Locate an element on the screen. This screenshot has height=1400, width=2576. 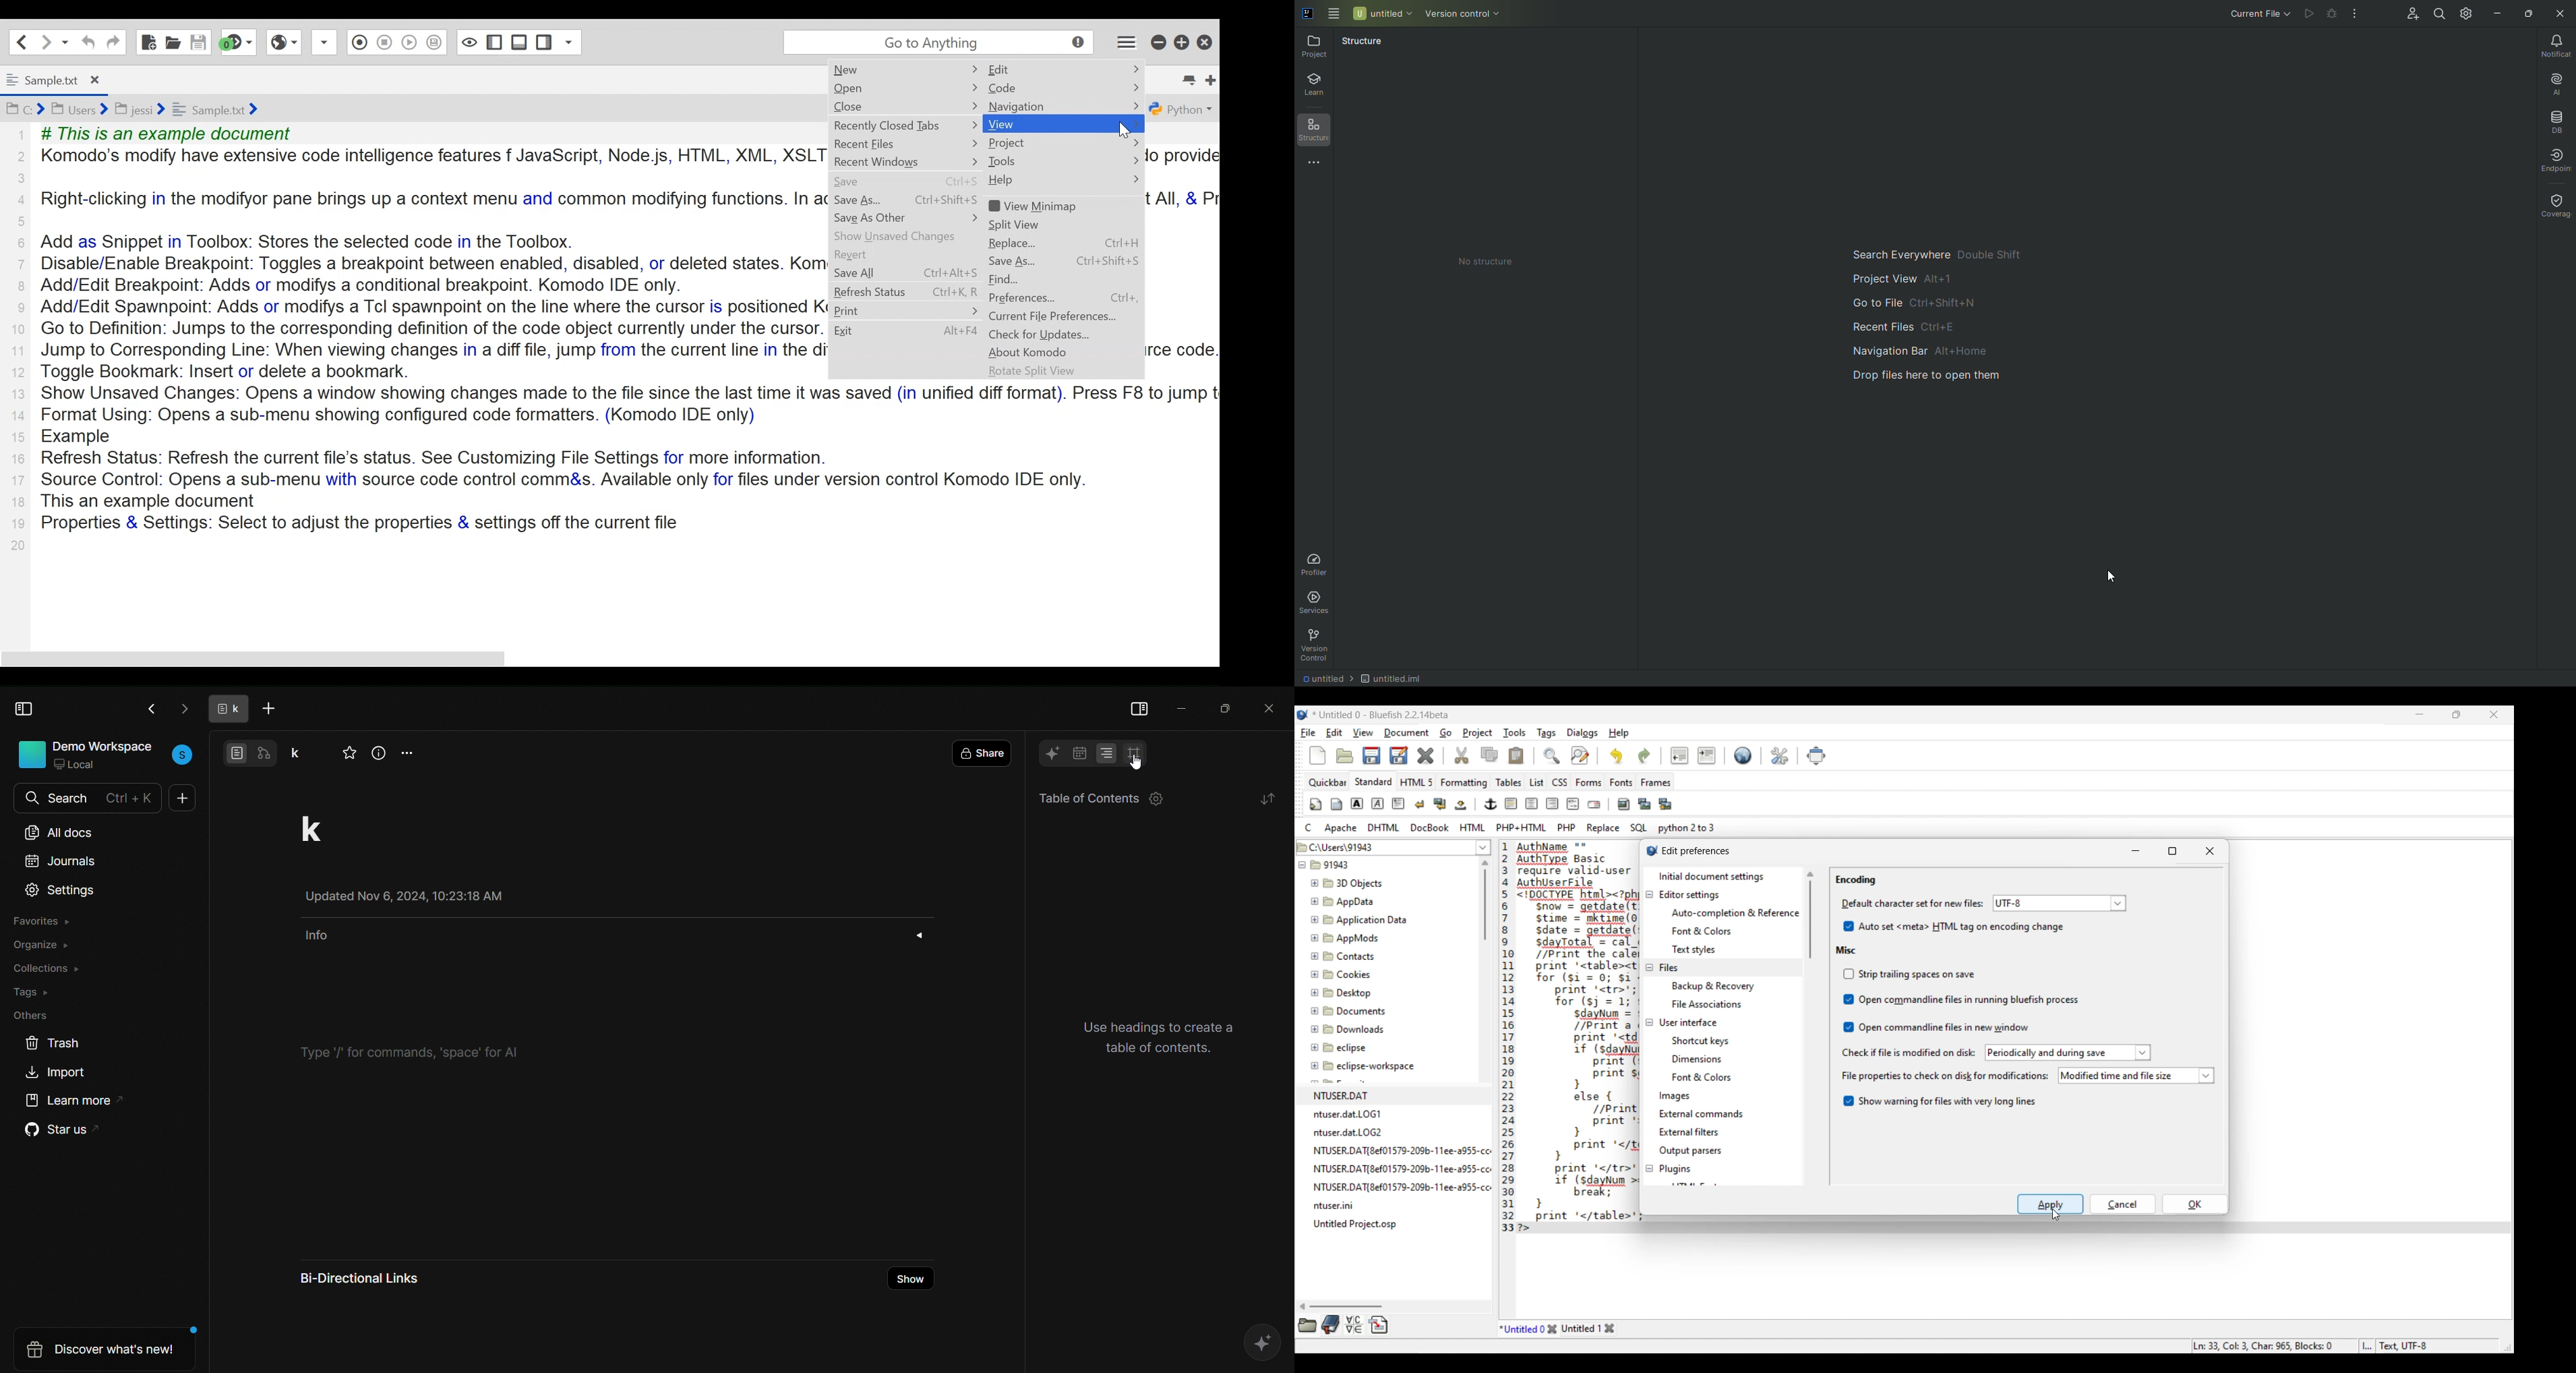
Open is located at coordinates (1345, 756).